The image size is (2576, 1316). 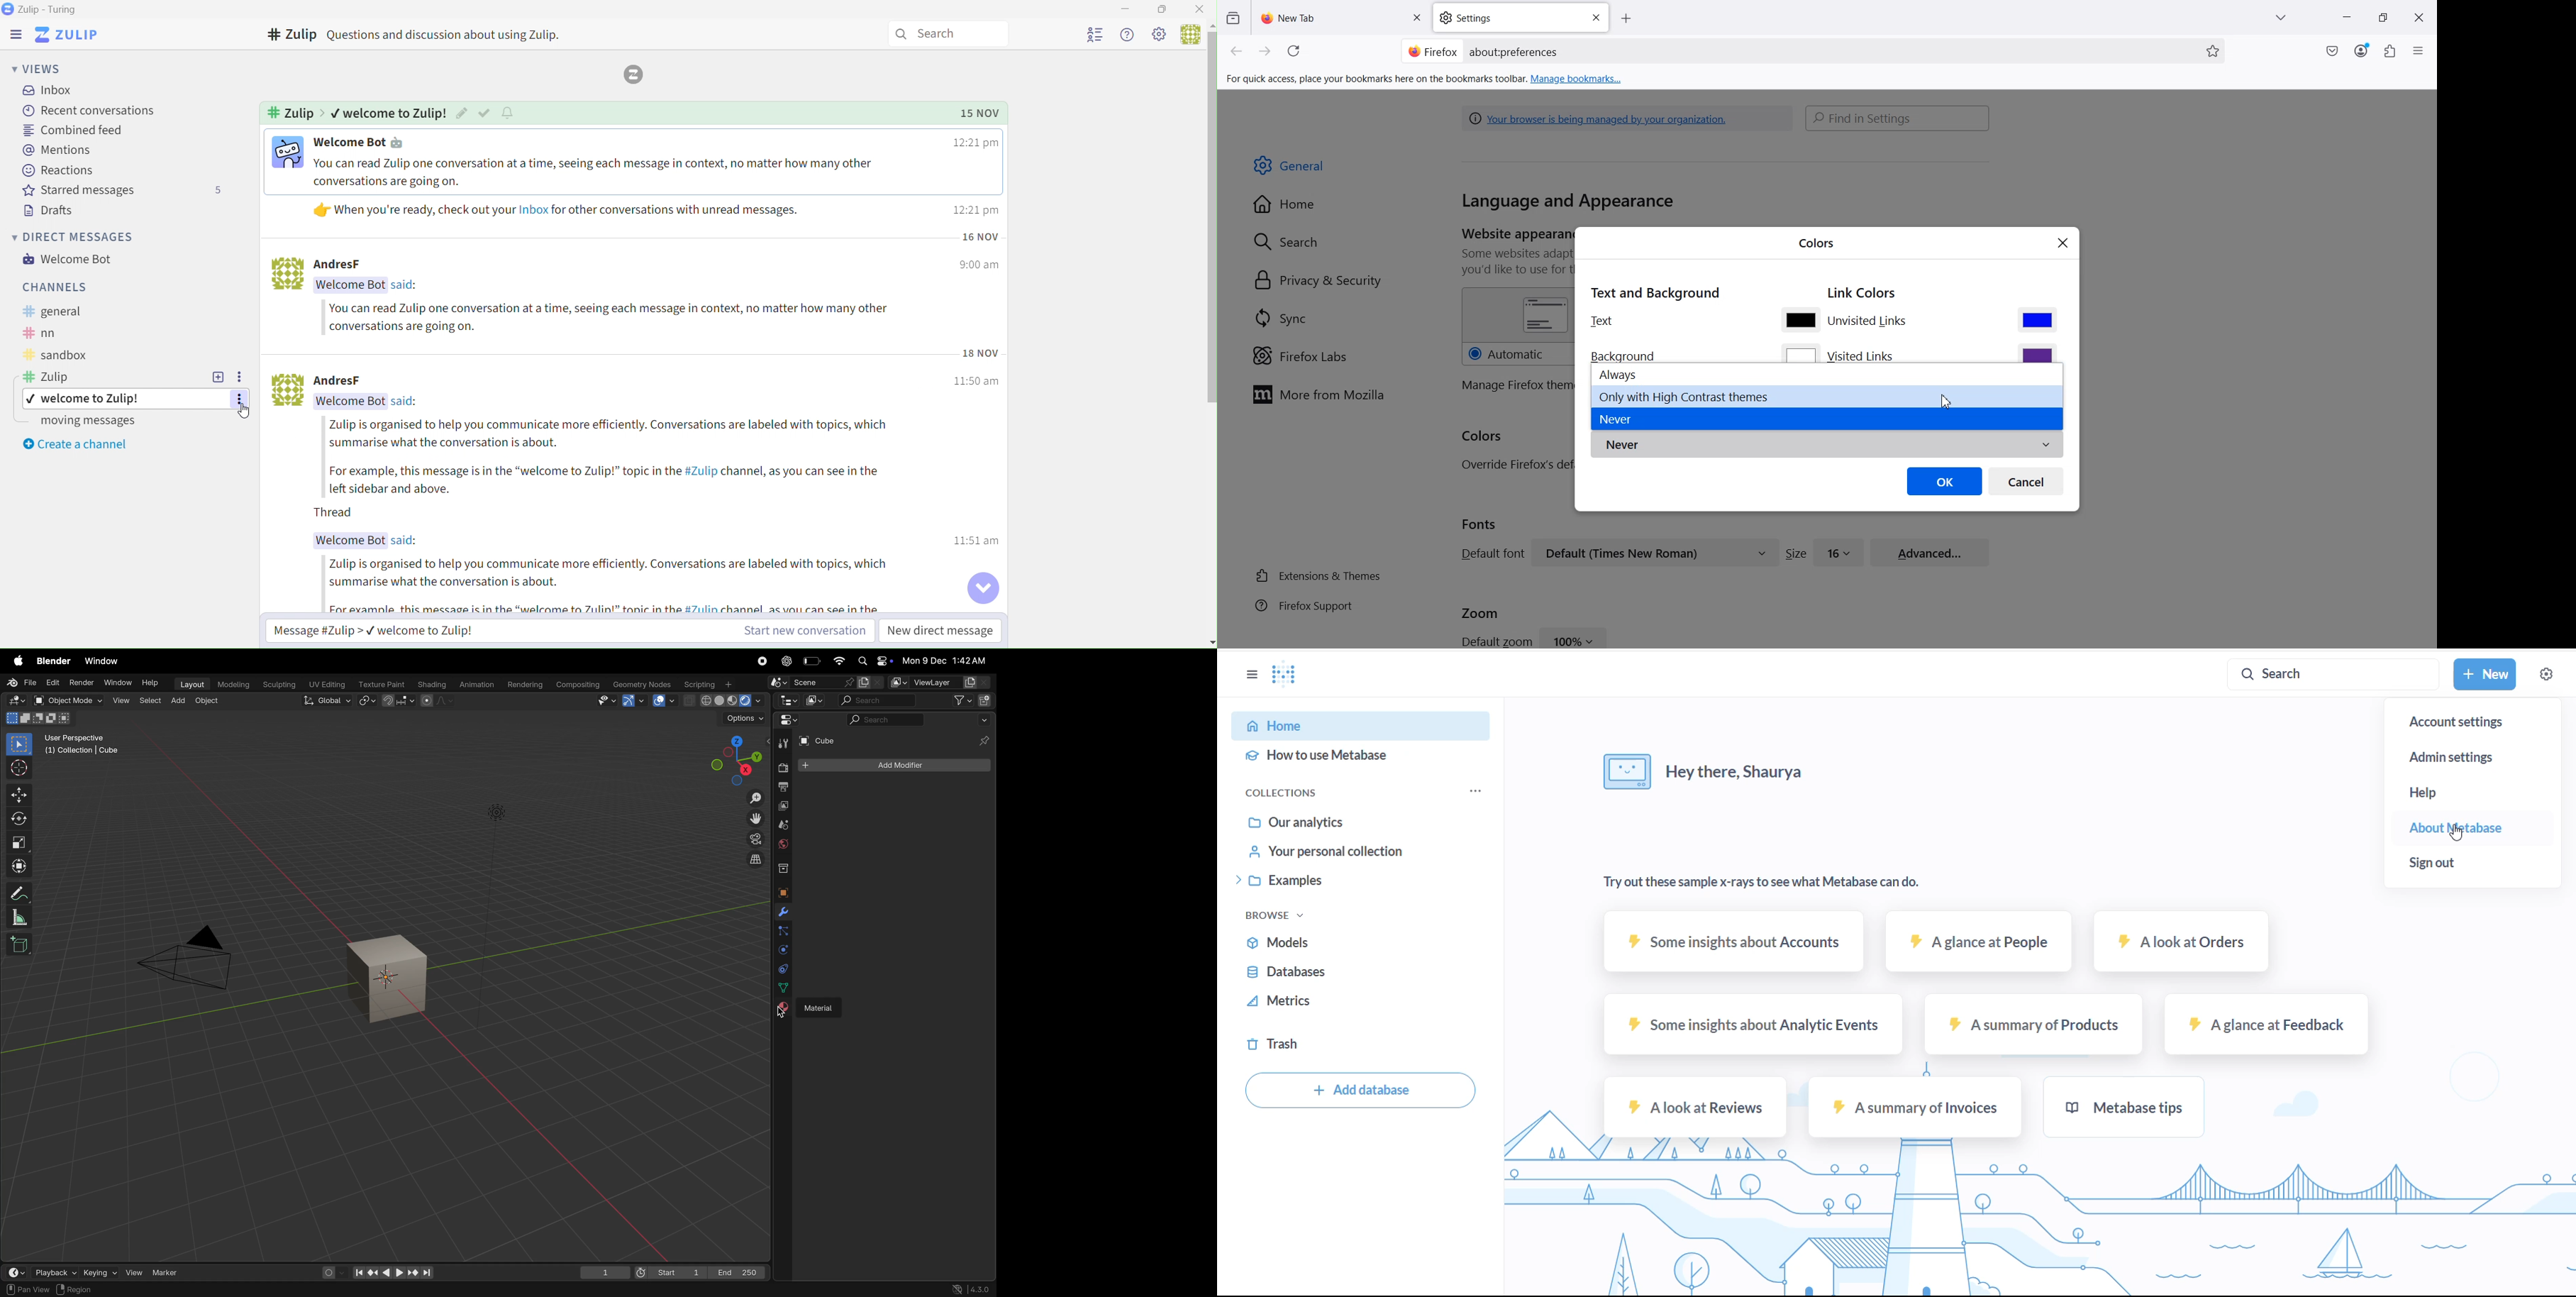 What do you see at coordinates (1870, 322) in the screenshot?
I see `Unvisited Links` at bounding box center [1870, 322].